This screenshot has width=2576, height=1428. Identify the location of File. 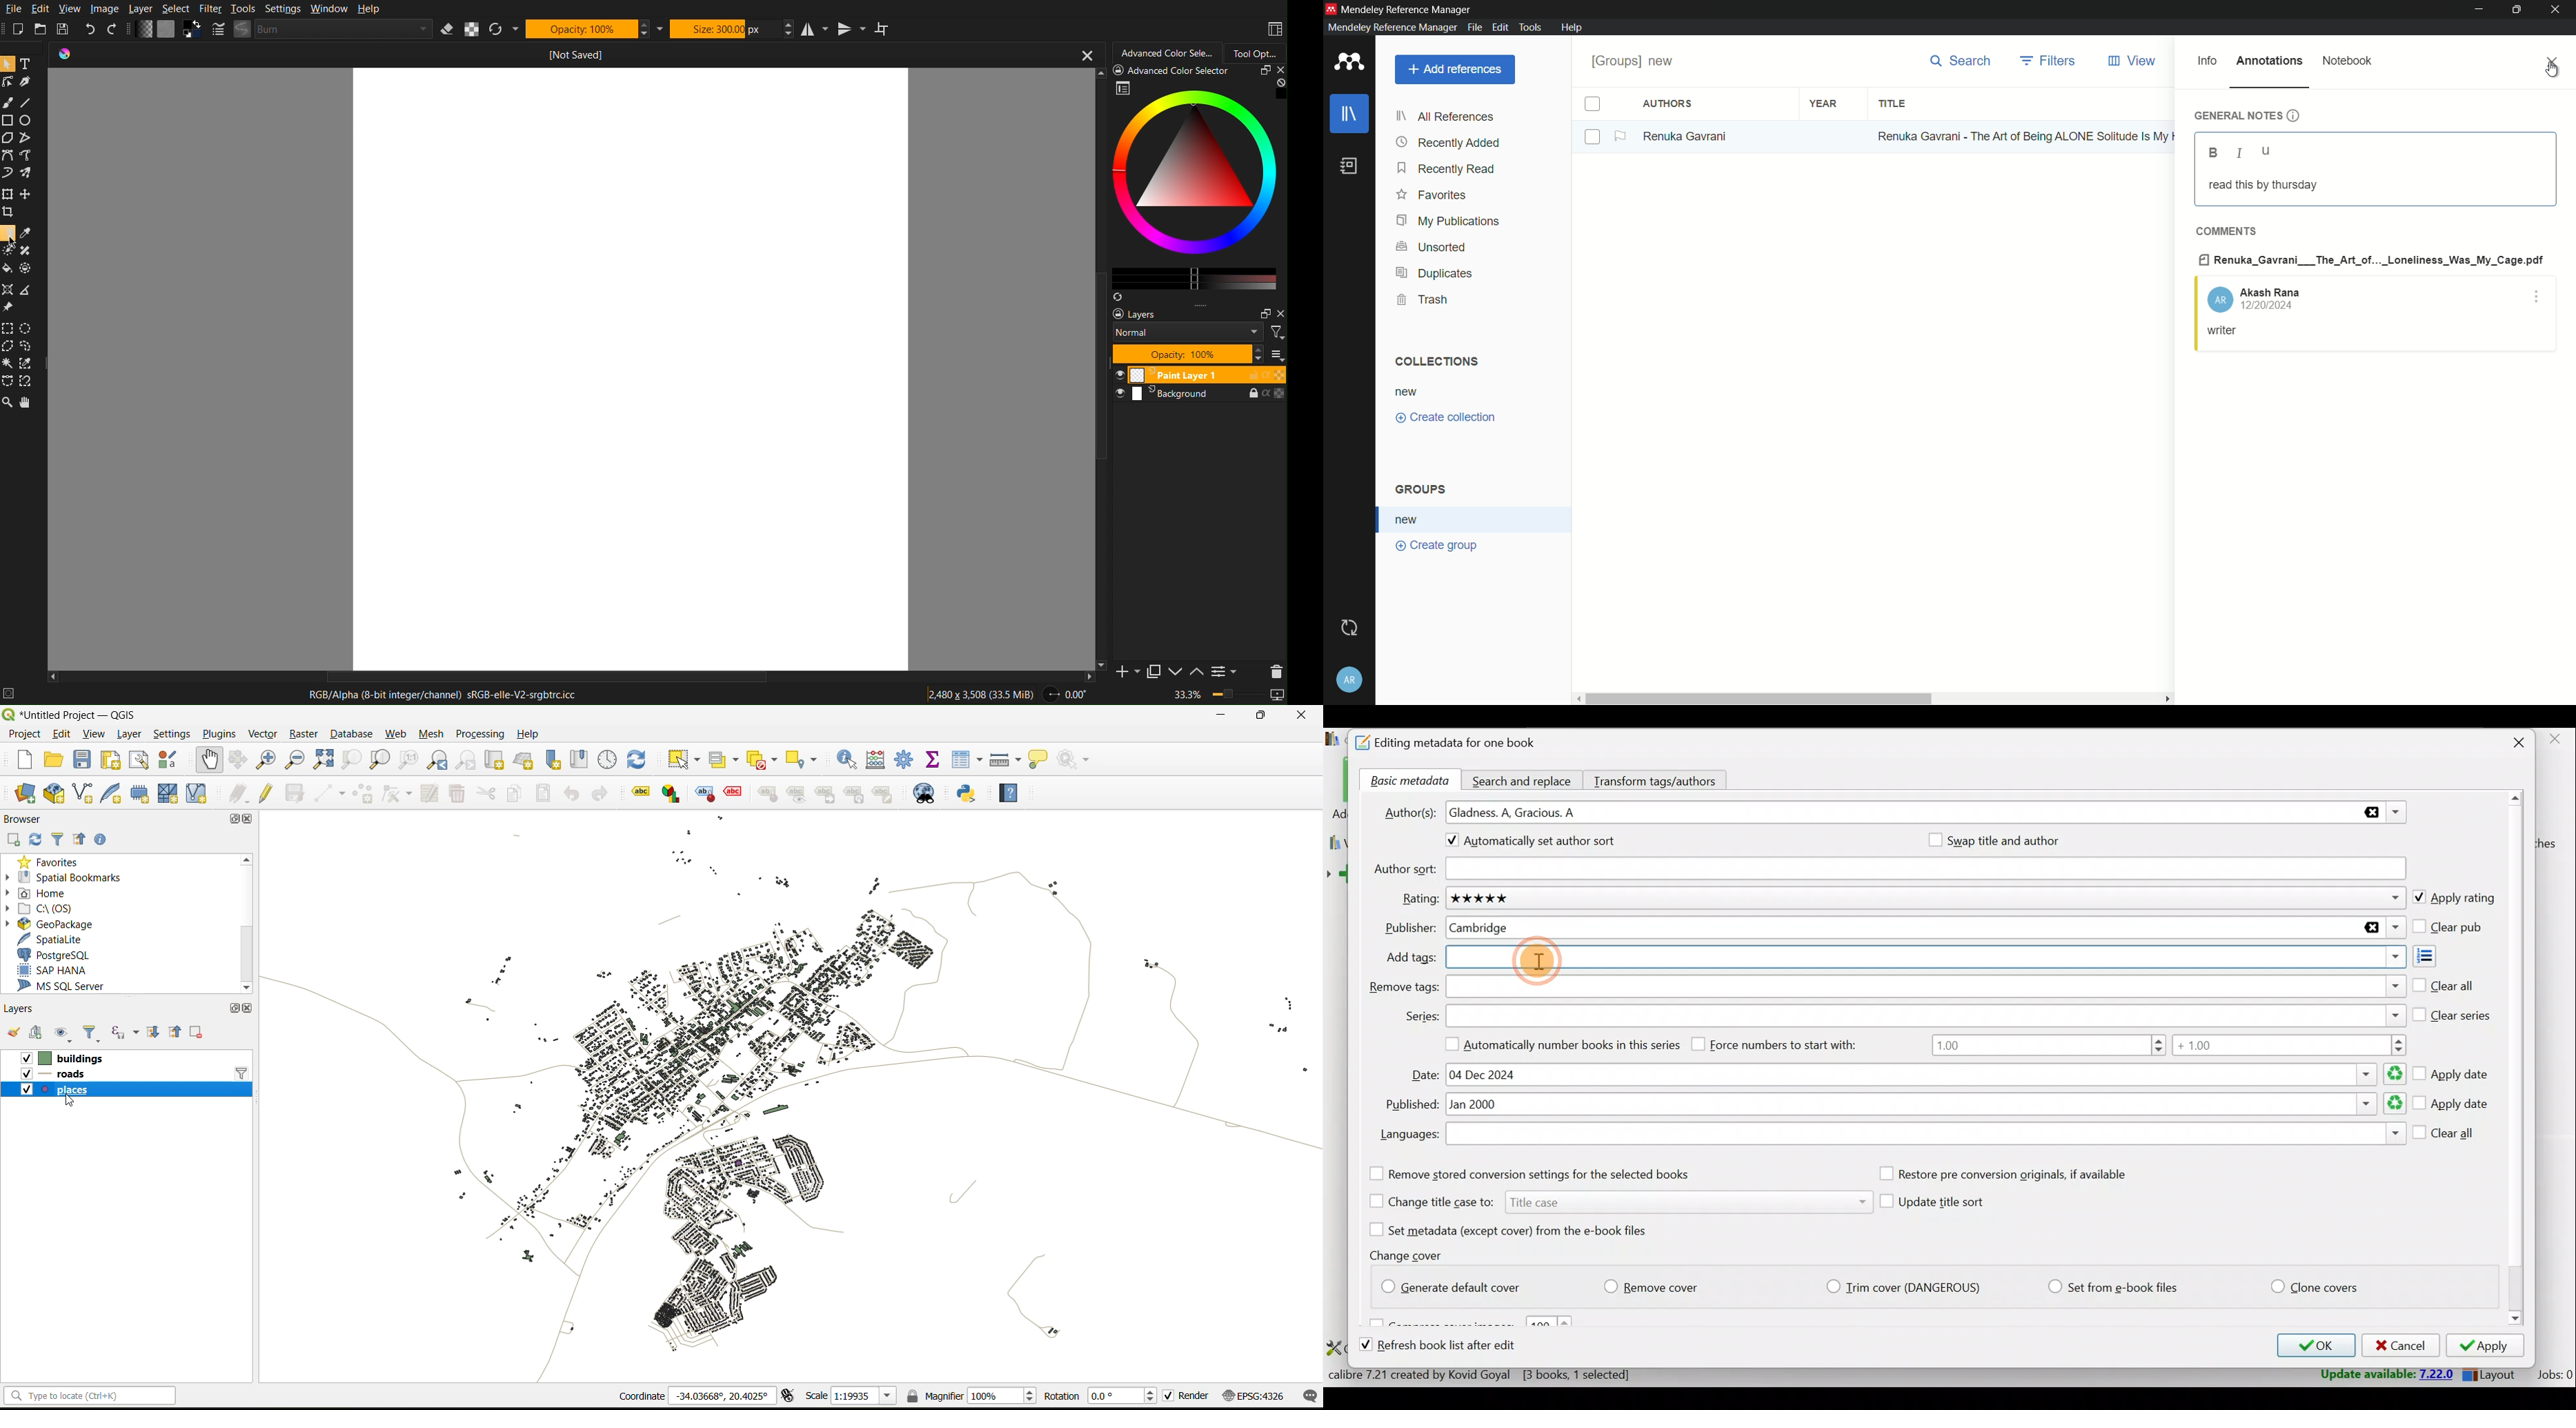
(13, 9).